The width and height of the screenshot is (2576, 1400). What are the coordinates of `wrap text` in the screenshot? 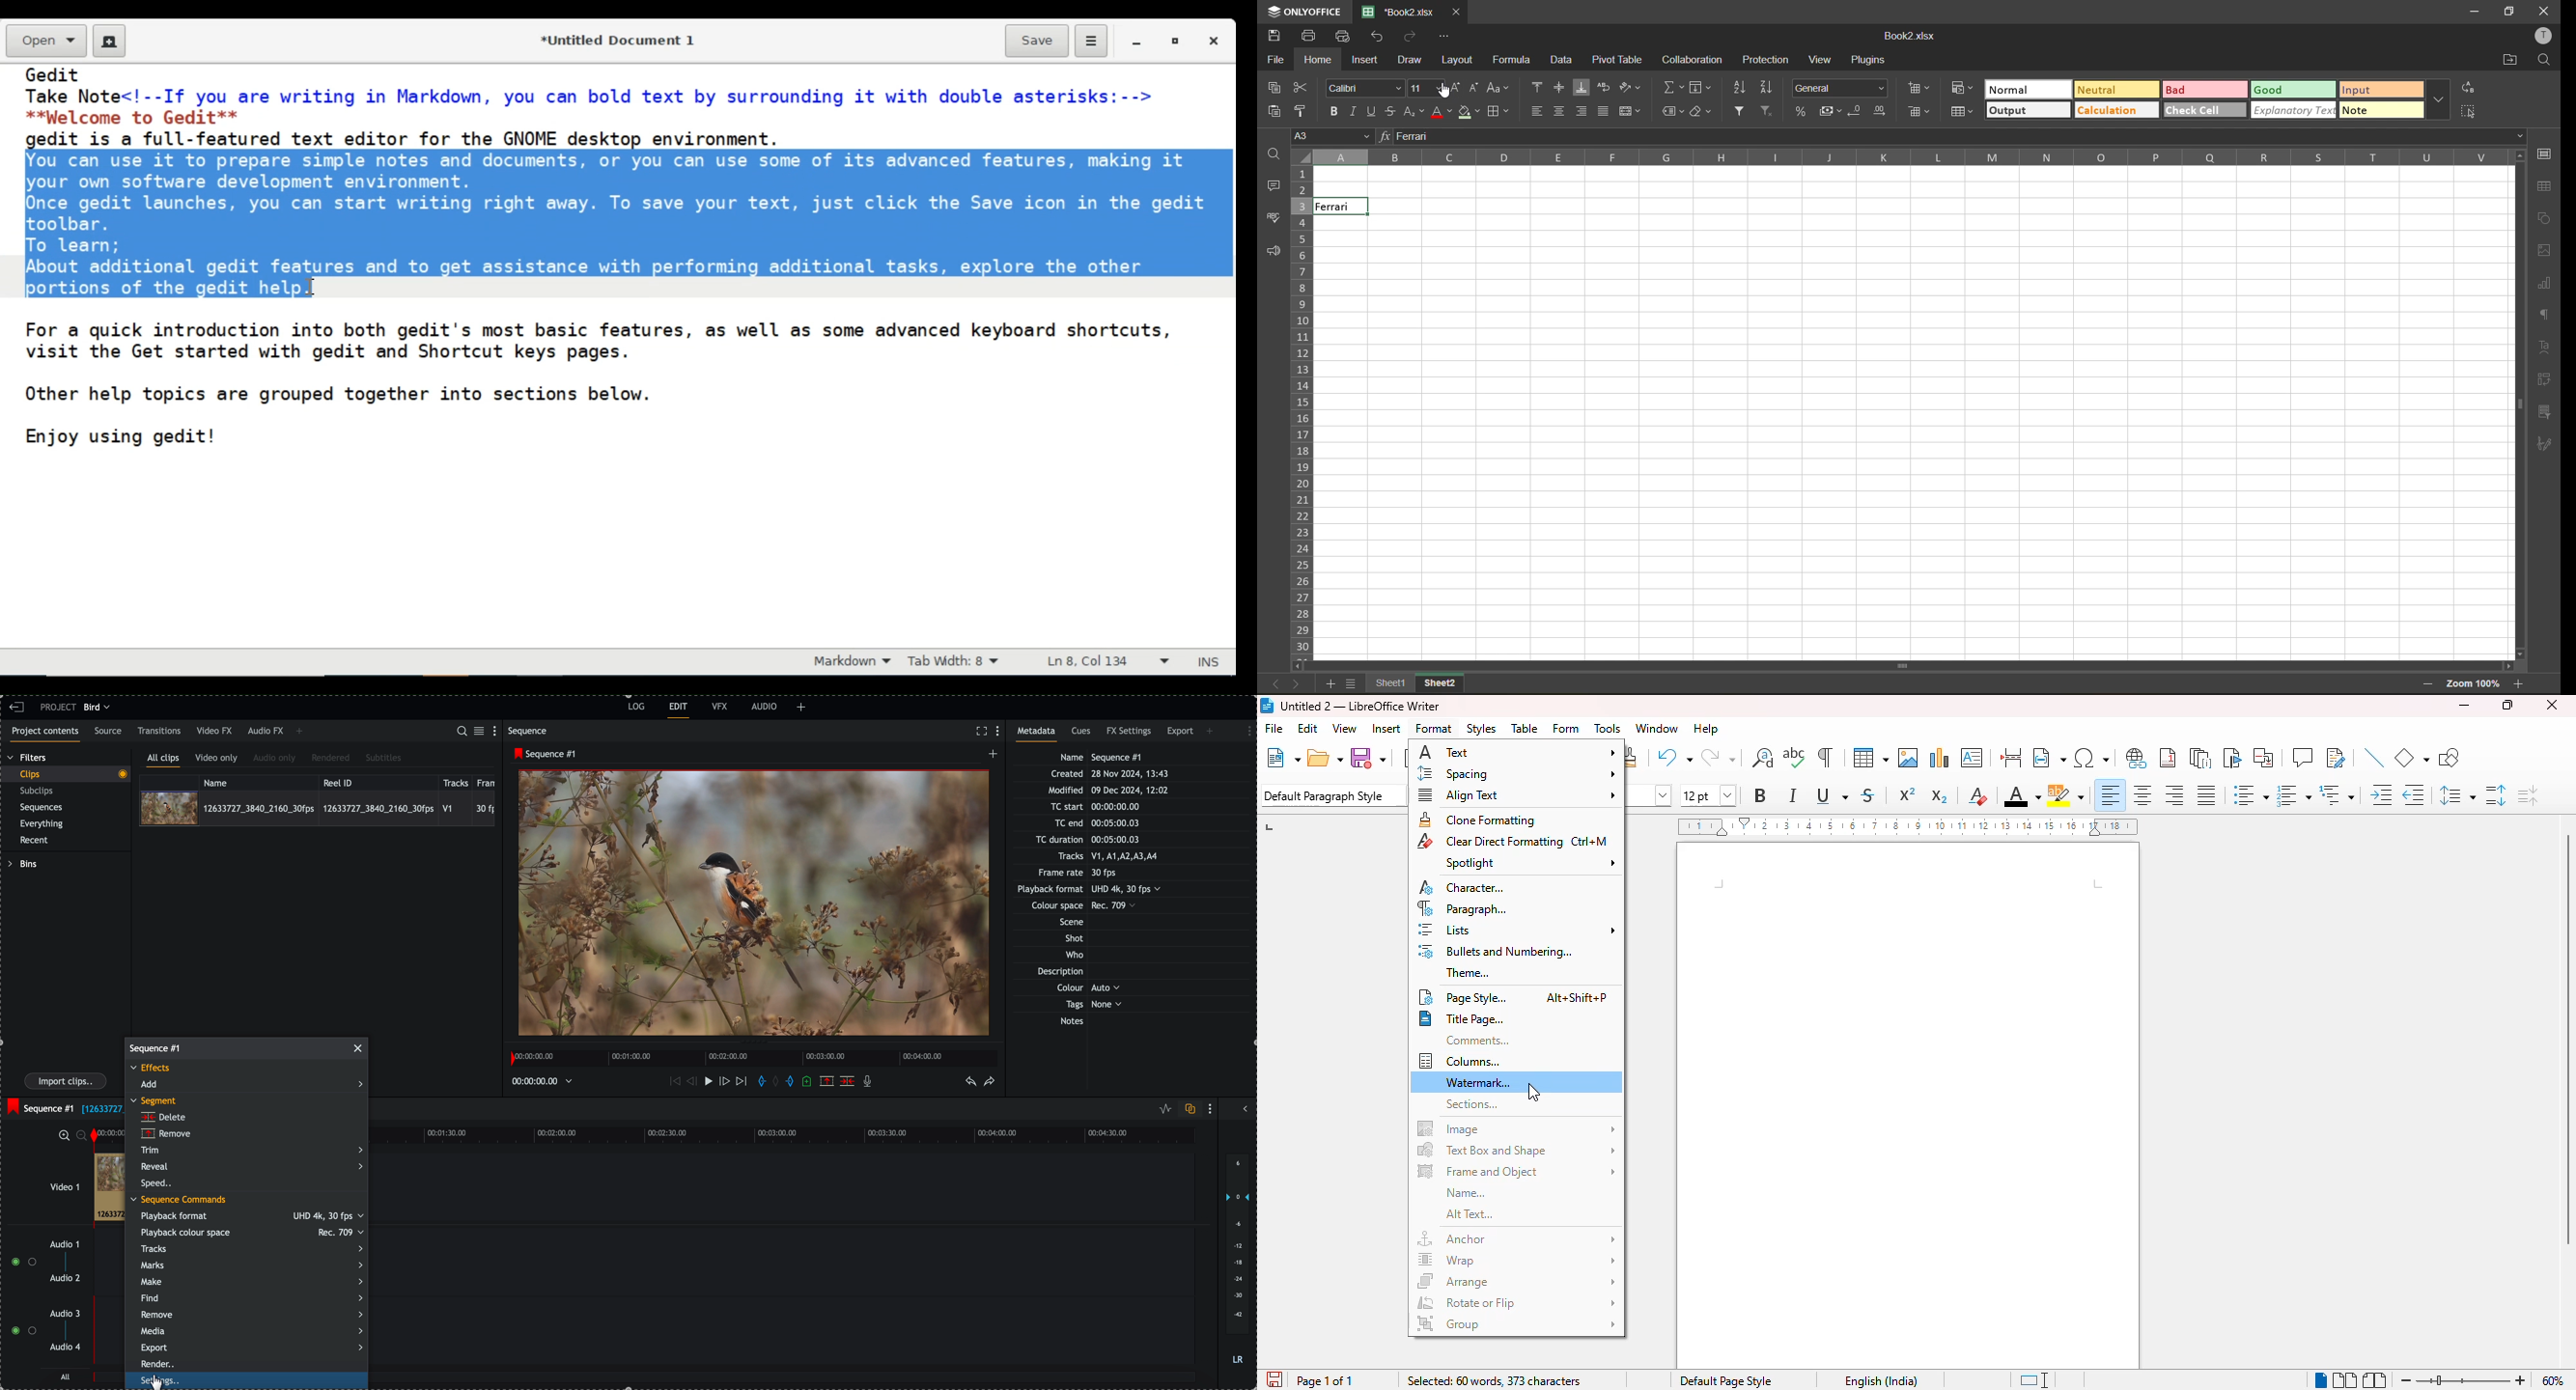 It's located at (1605, 87).